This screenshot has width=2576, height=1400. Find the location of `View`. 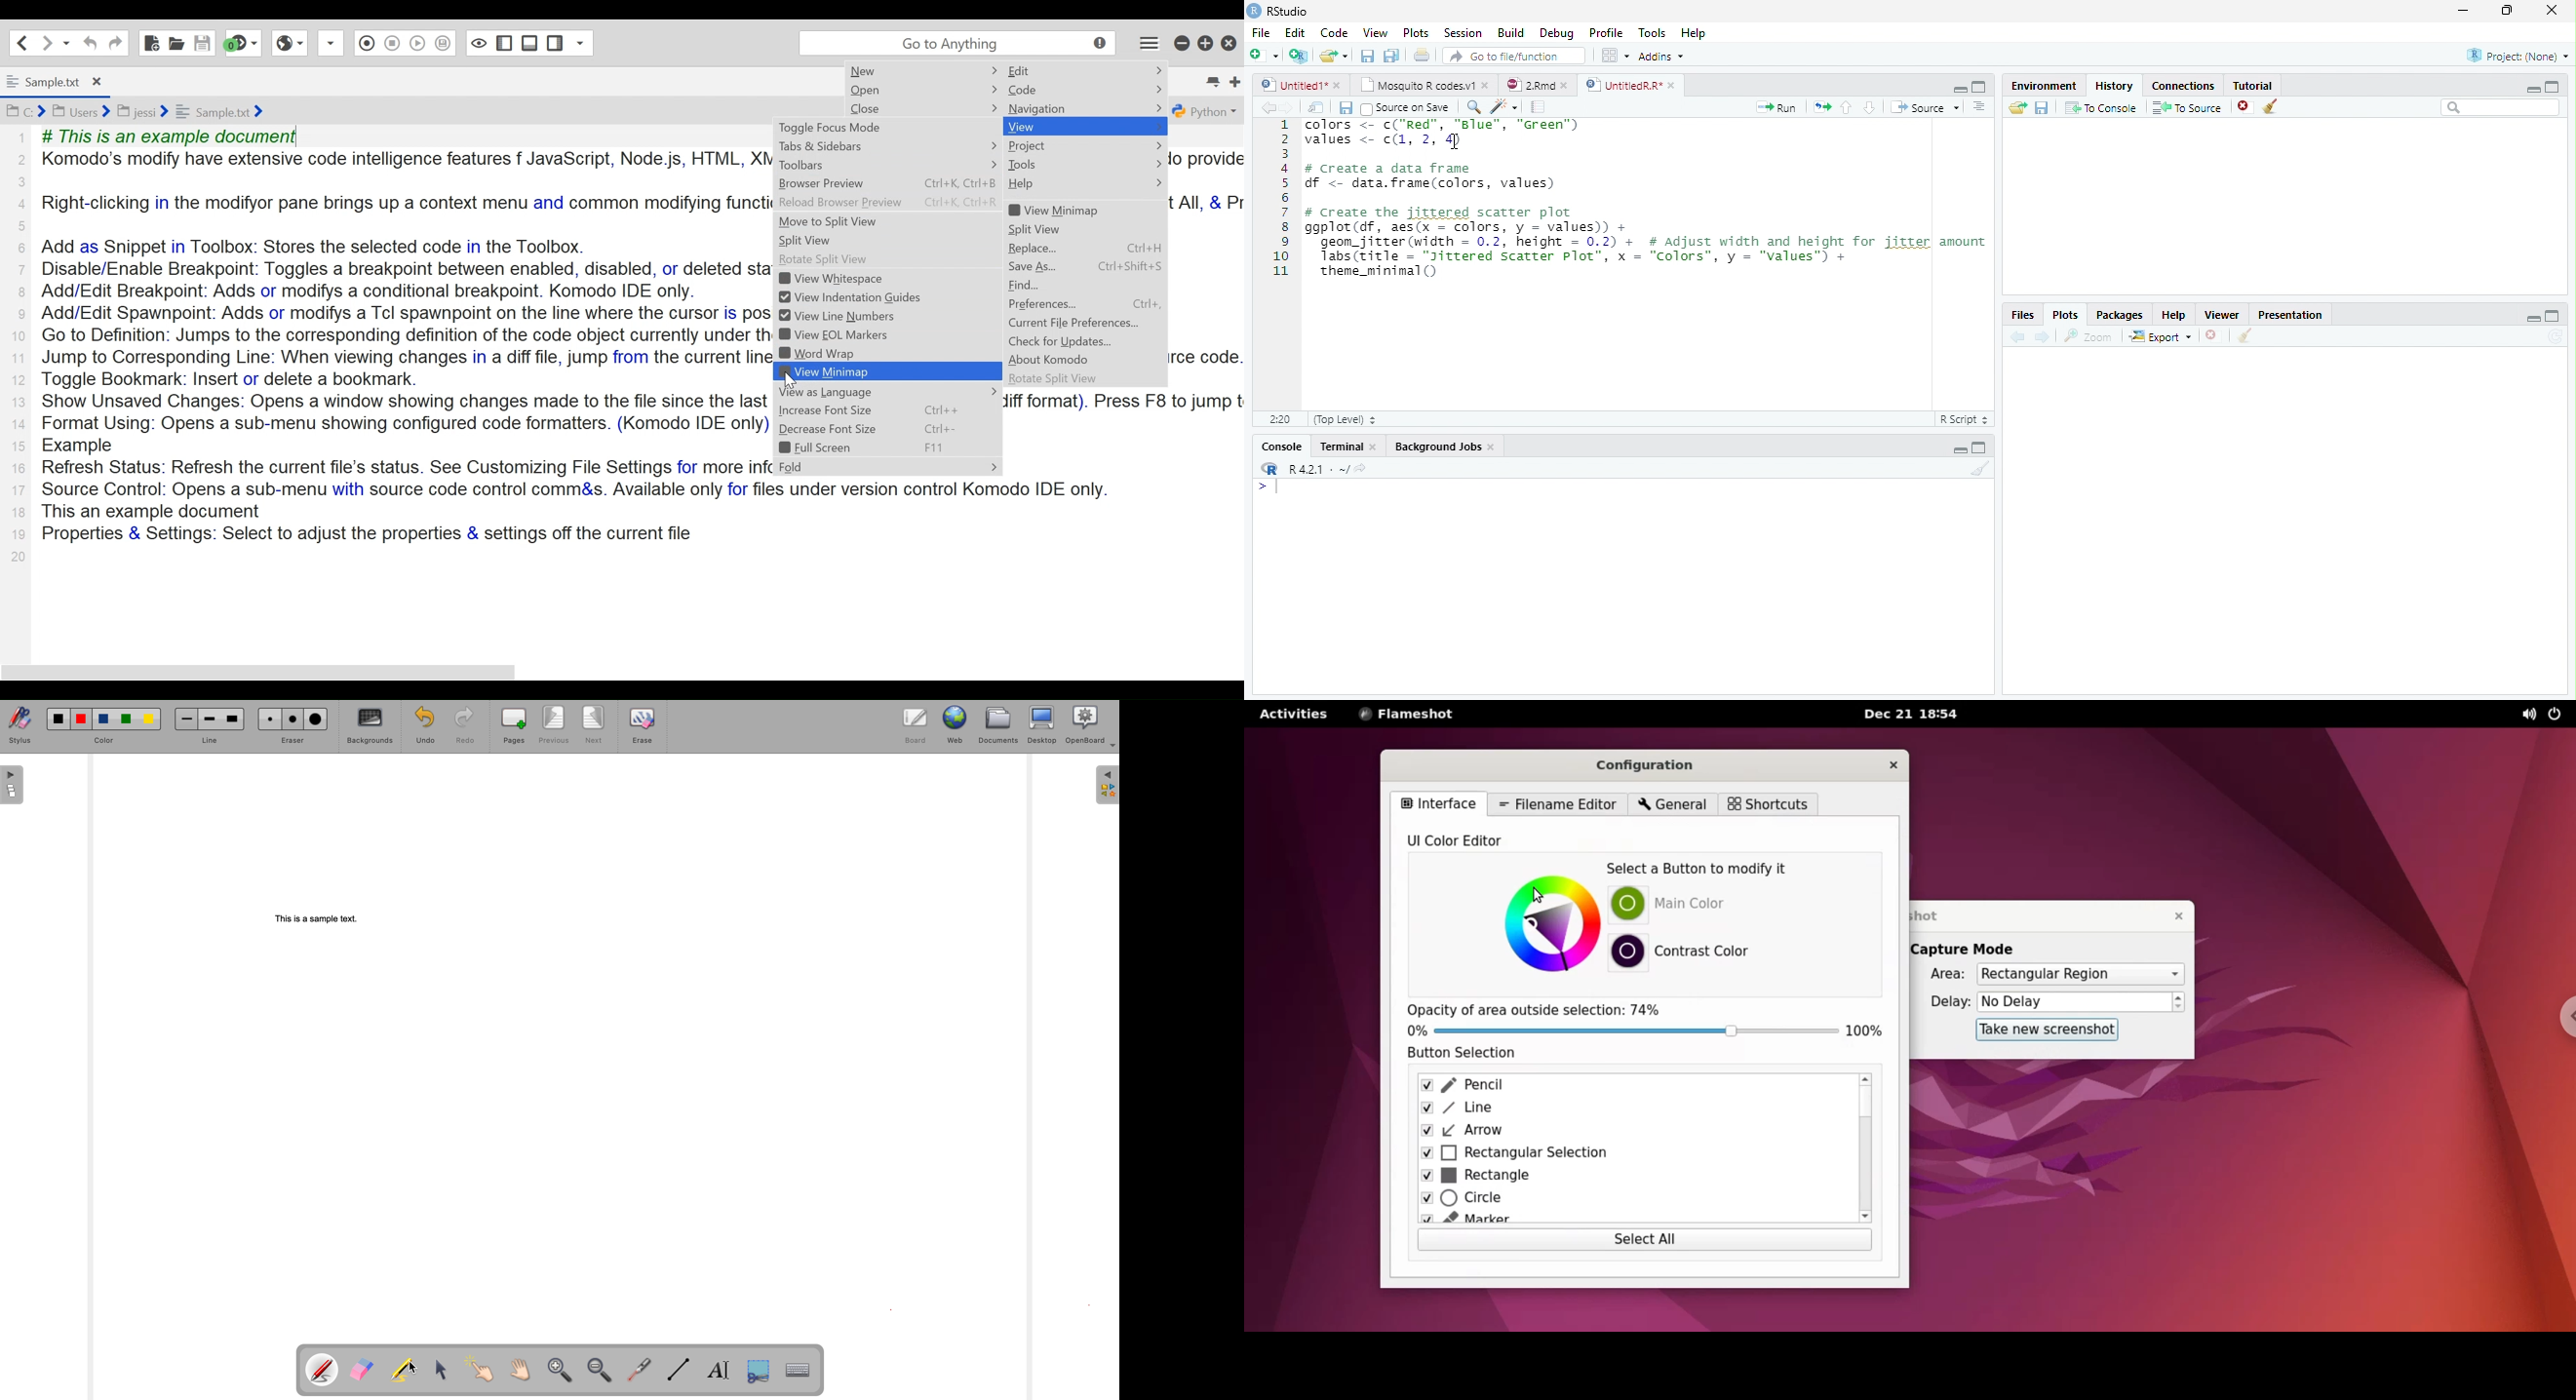

View is located at coordinates (1375, 32).